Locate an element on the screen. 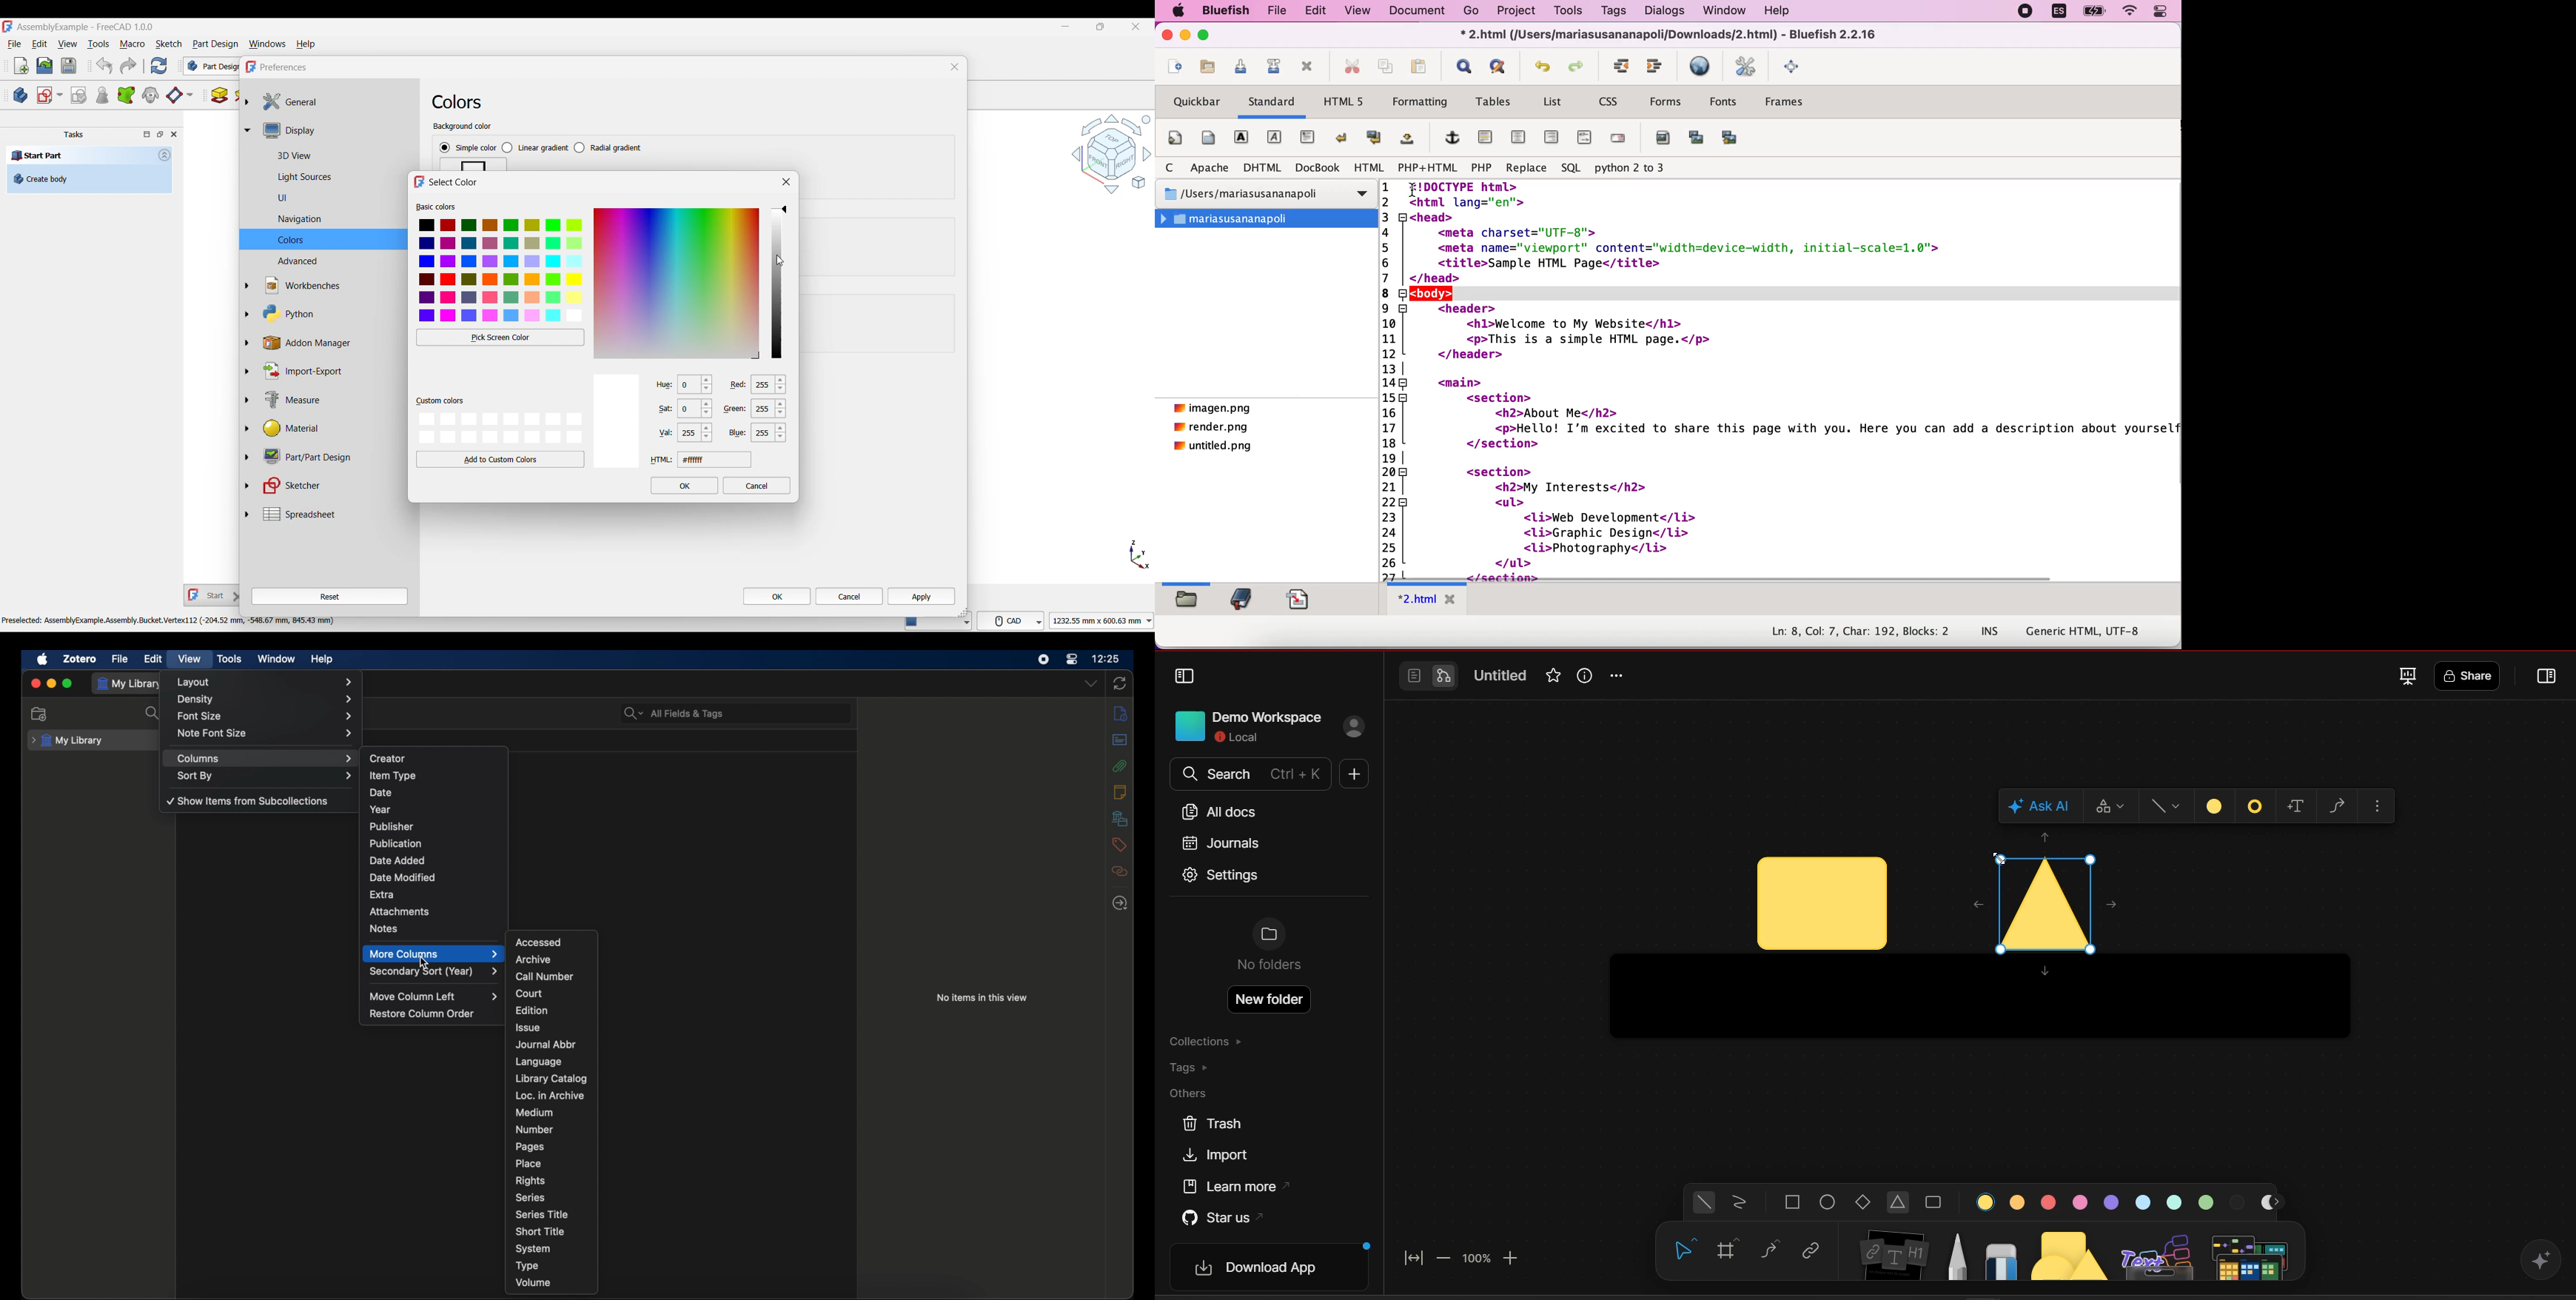  favorite is located at coordinates (1551, 677).